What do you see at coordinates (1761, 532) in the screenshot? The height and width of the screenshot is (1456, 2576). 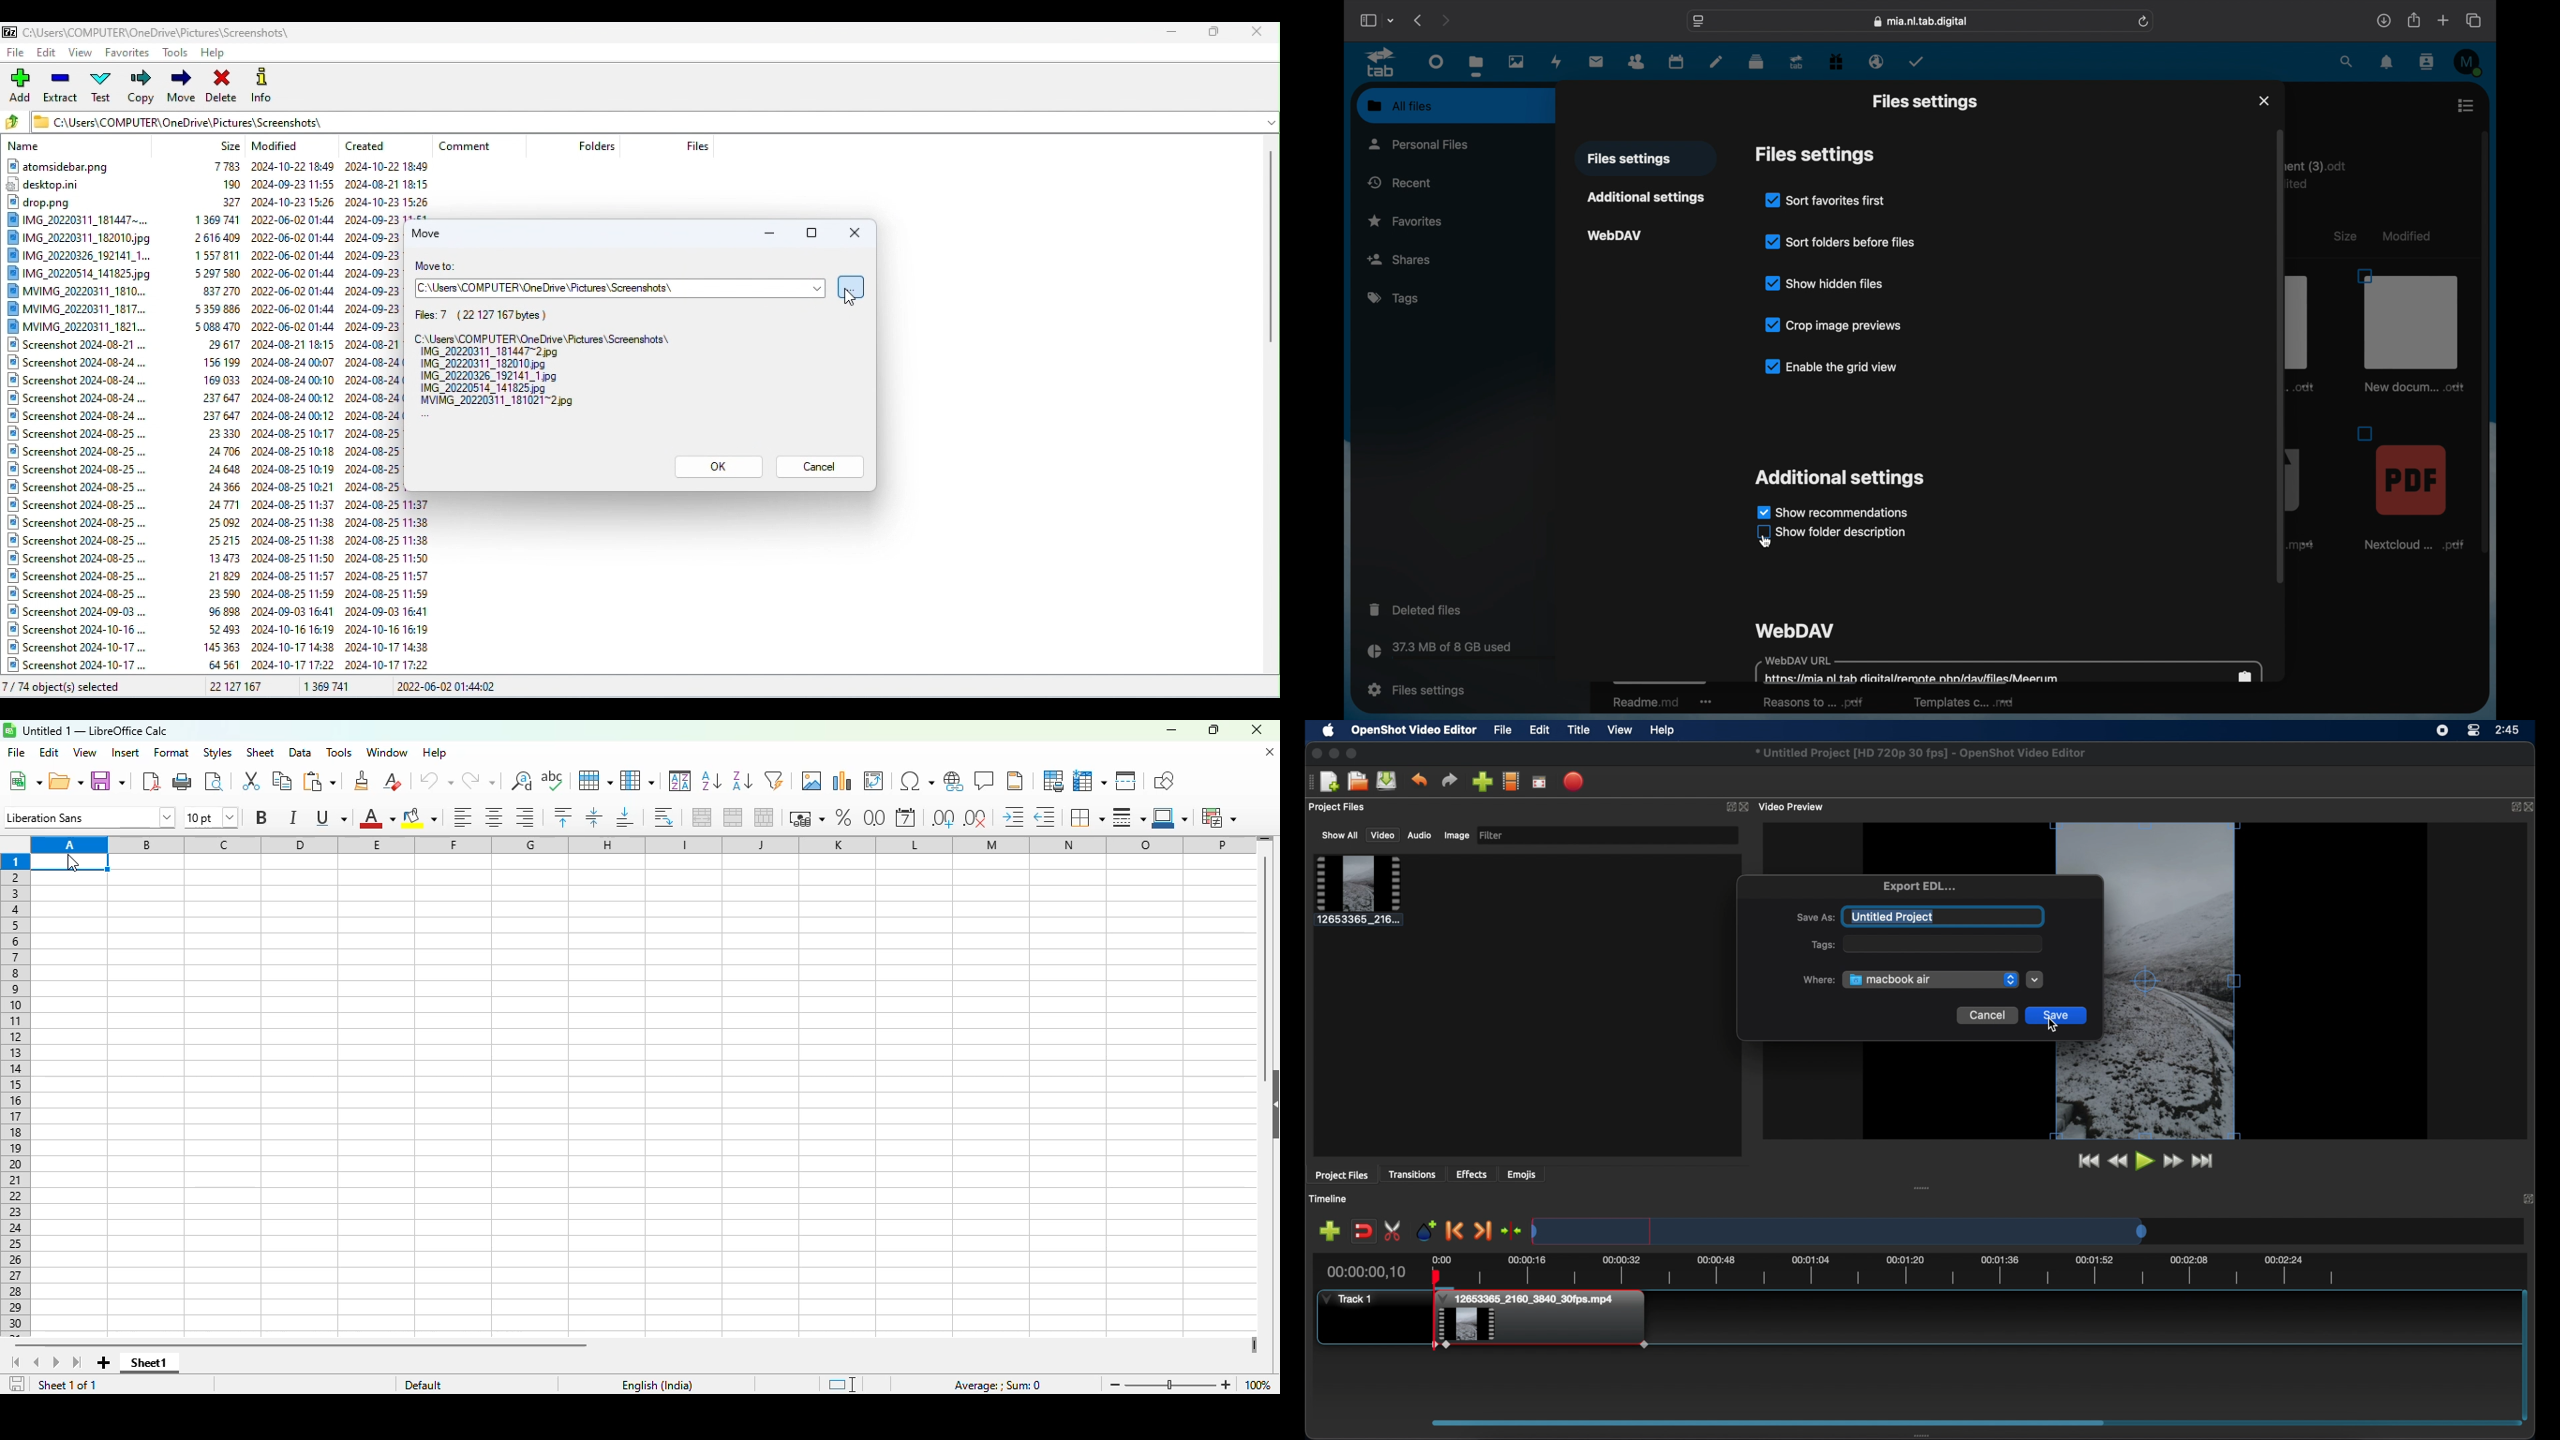 I see `checkbox unchecked` at bounding box center [1761, 532].